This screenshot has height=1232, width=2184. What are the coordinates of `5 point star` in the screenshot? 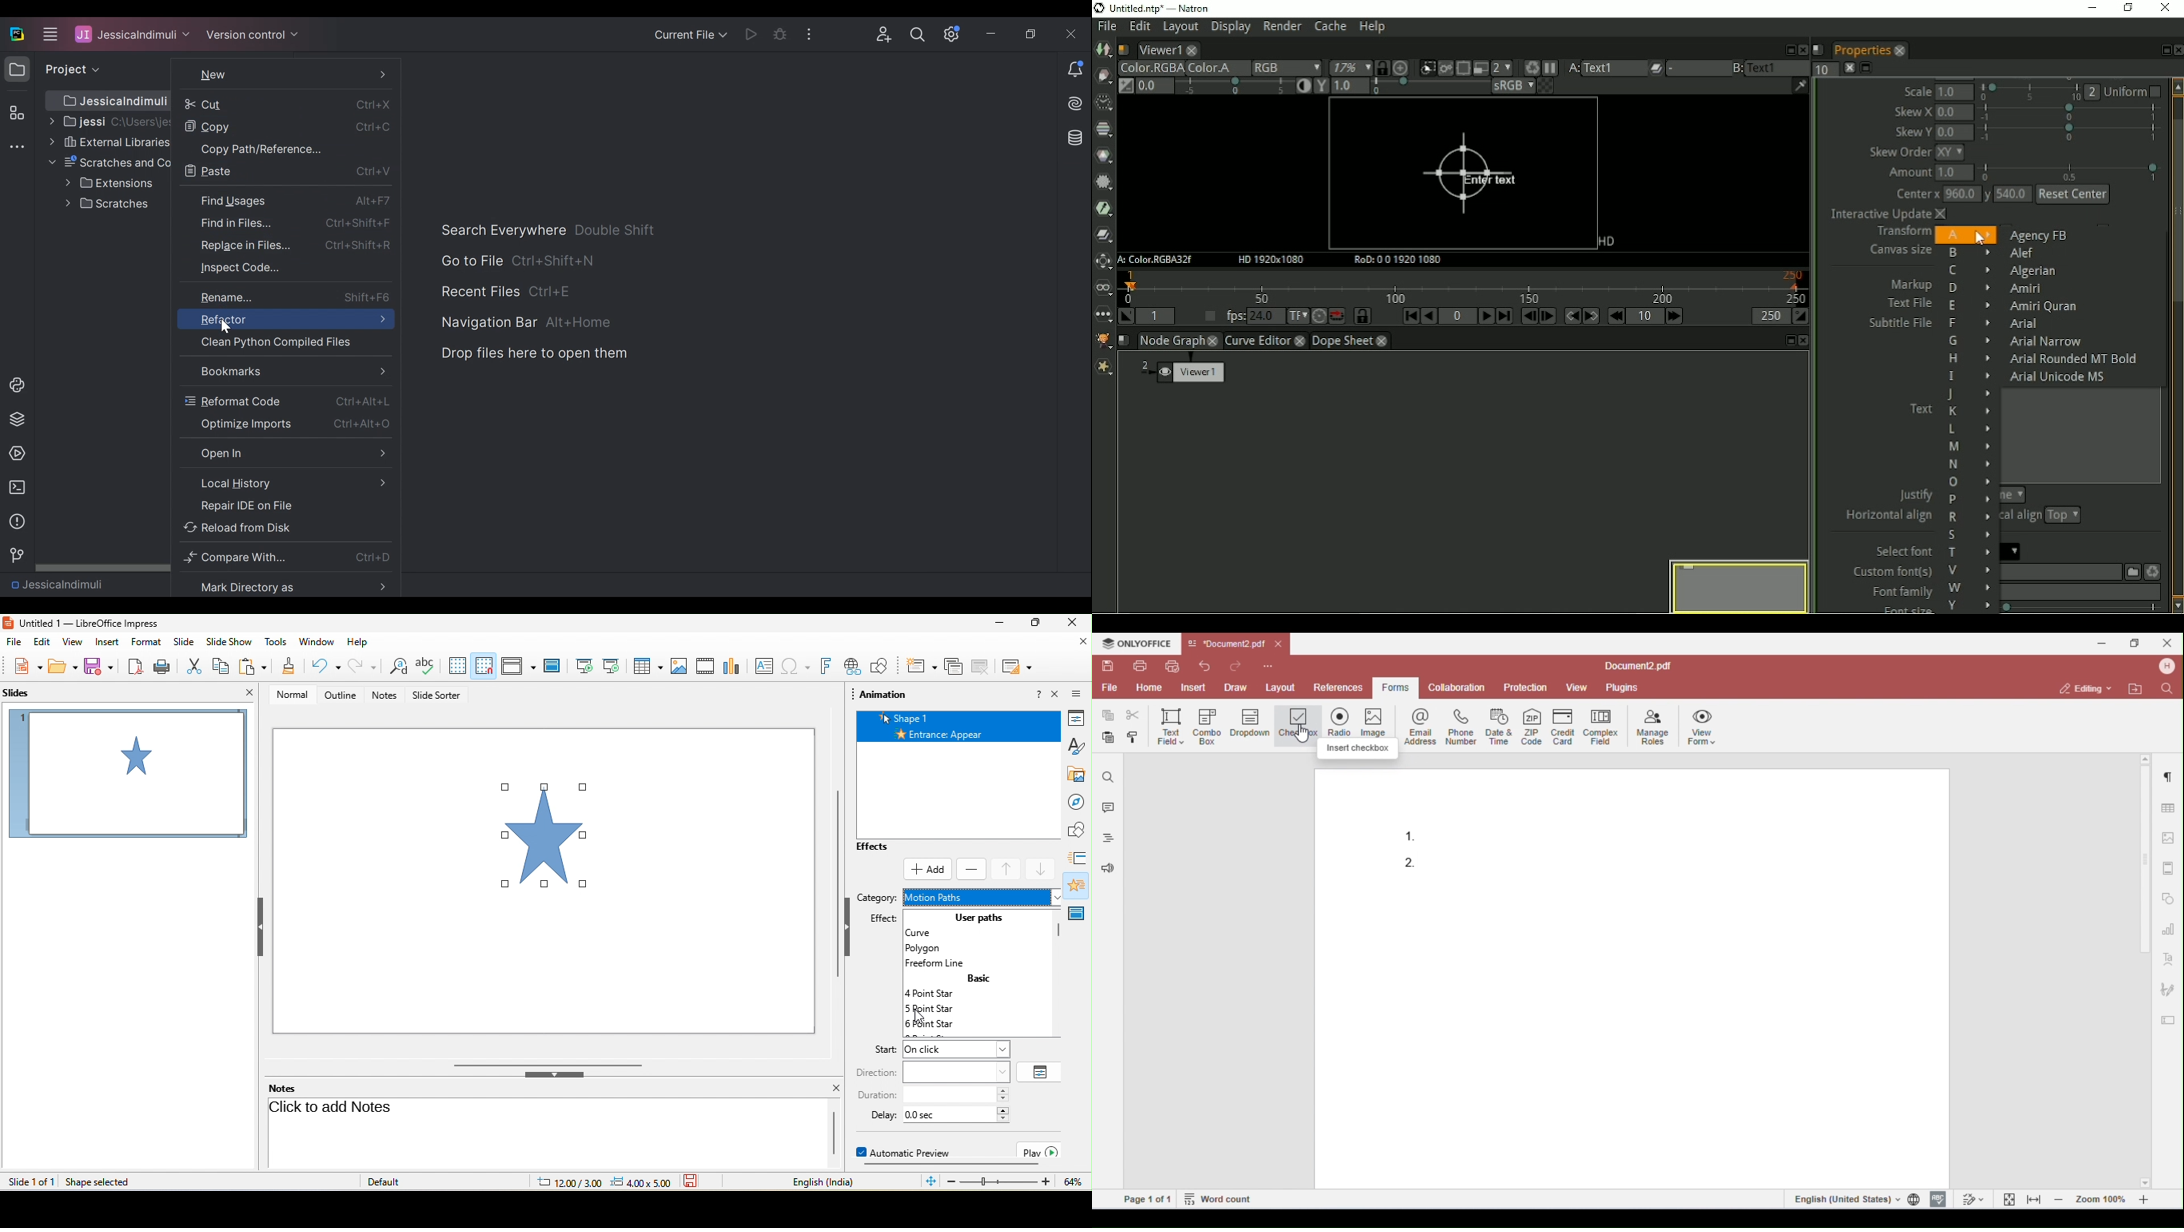 It's located at (945, 1010).